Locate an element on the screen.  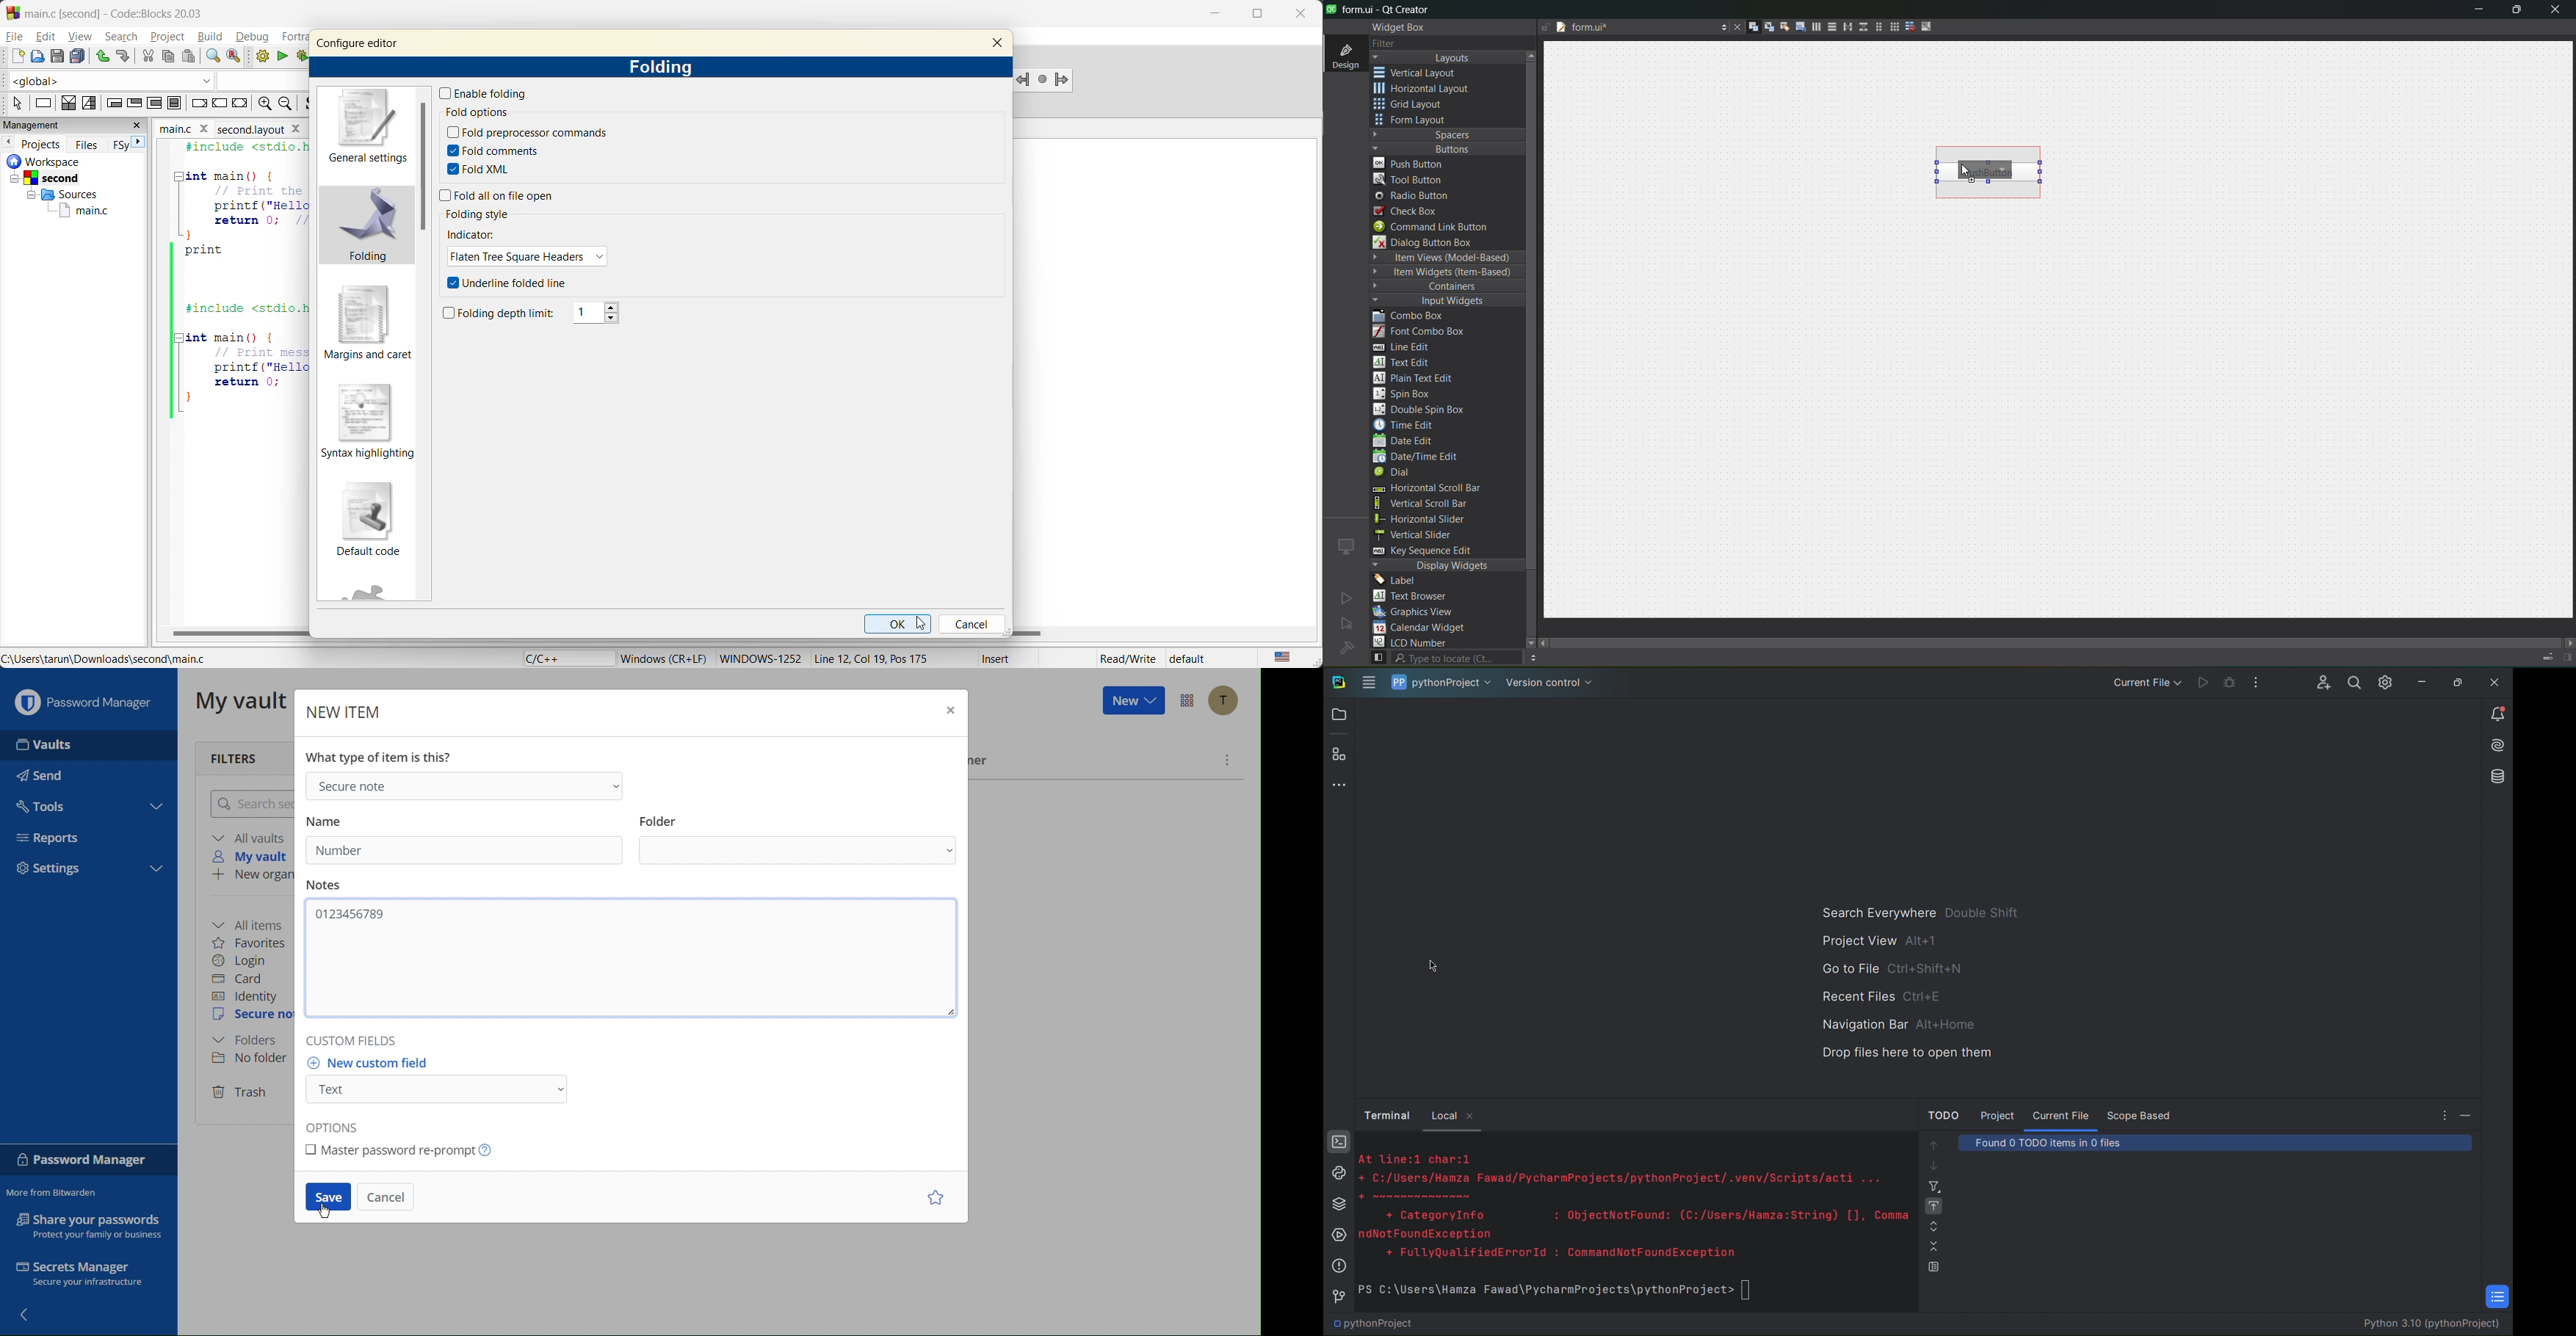
Python Packages is located at coordinates (1339, 1204).